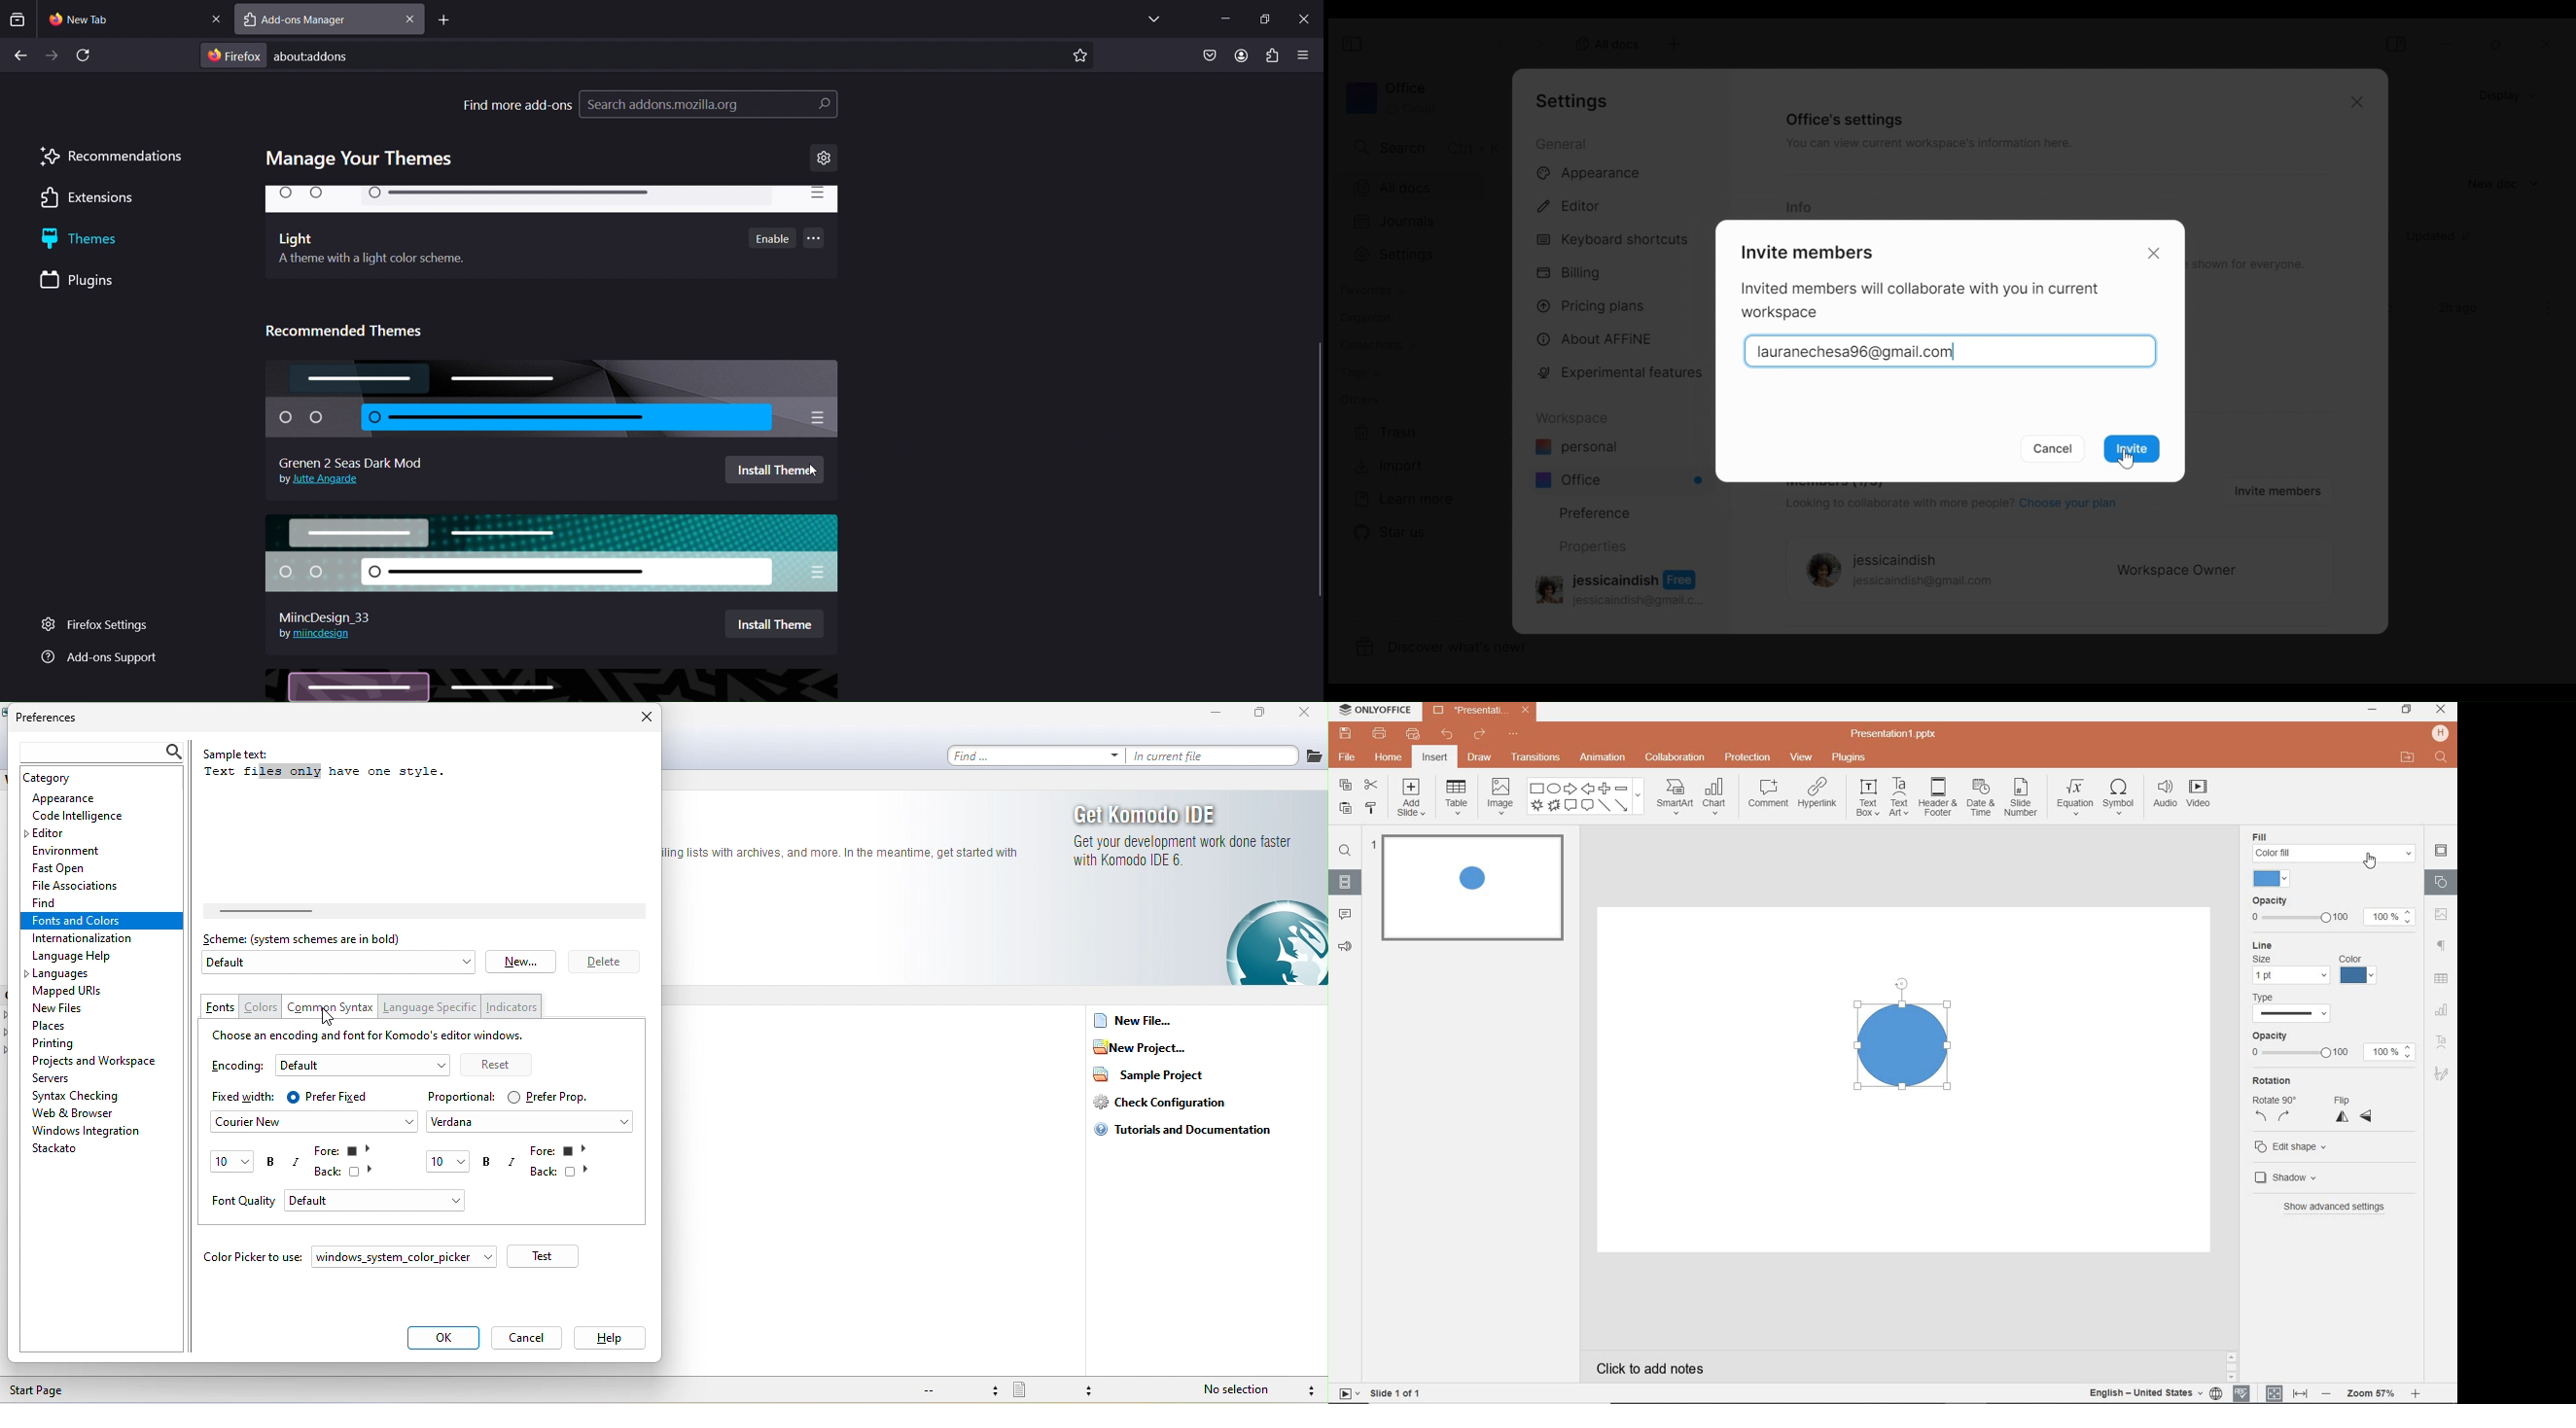 This screenshot has height=1428, width=2576. Describe the element at coordinates (332, 613) in the screenshot. I see `minx design 33` at that location.